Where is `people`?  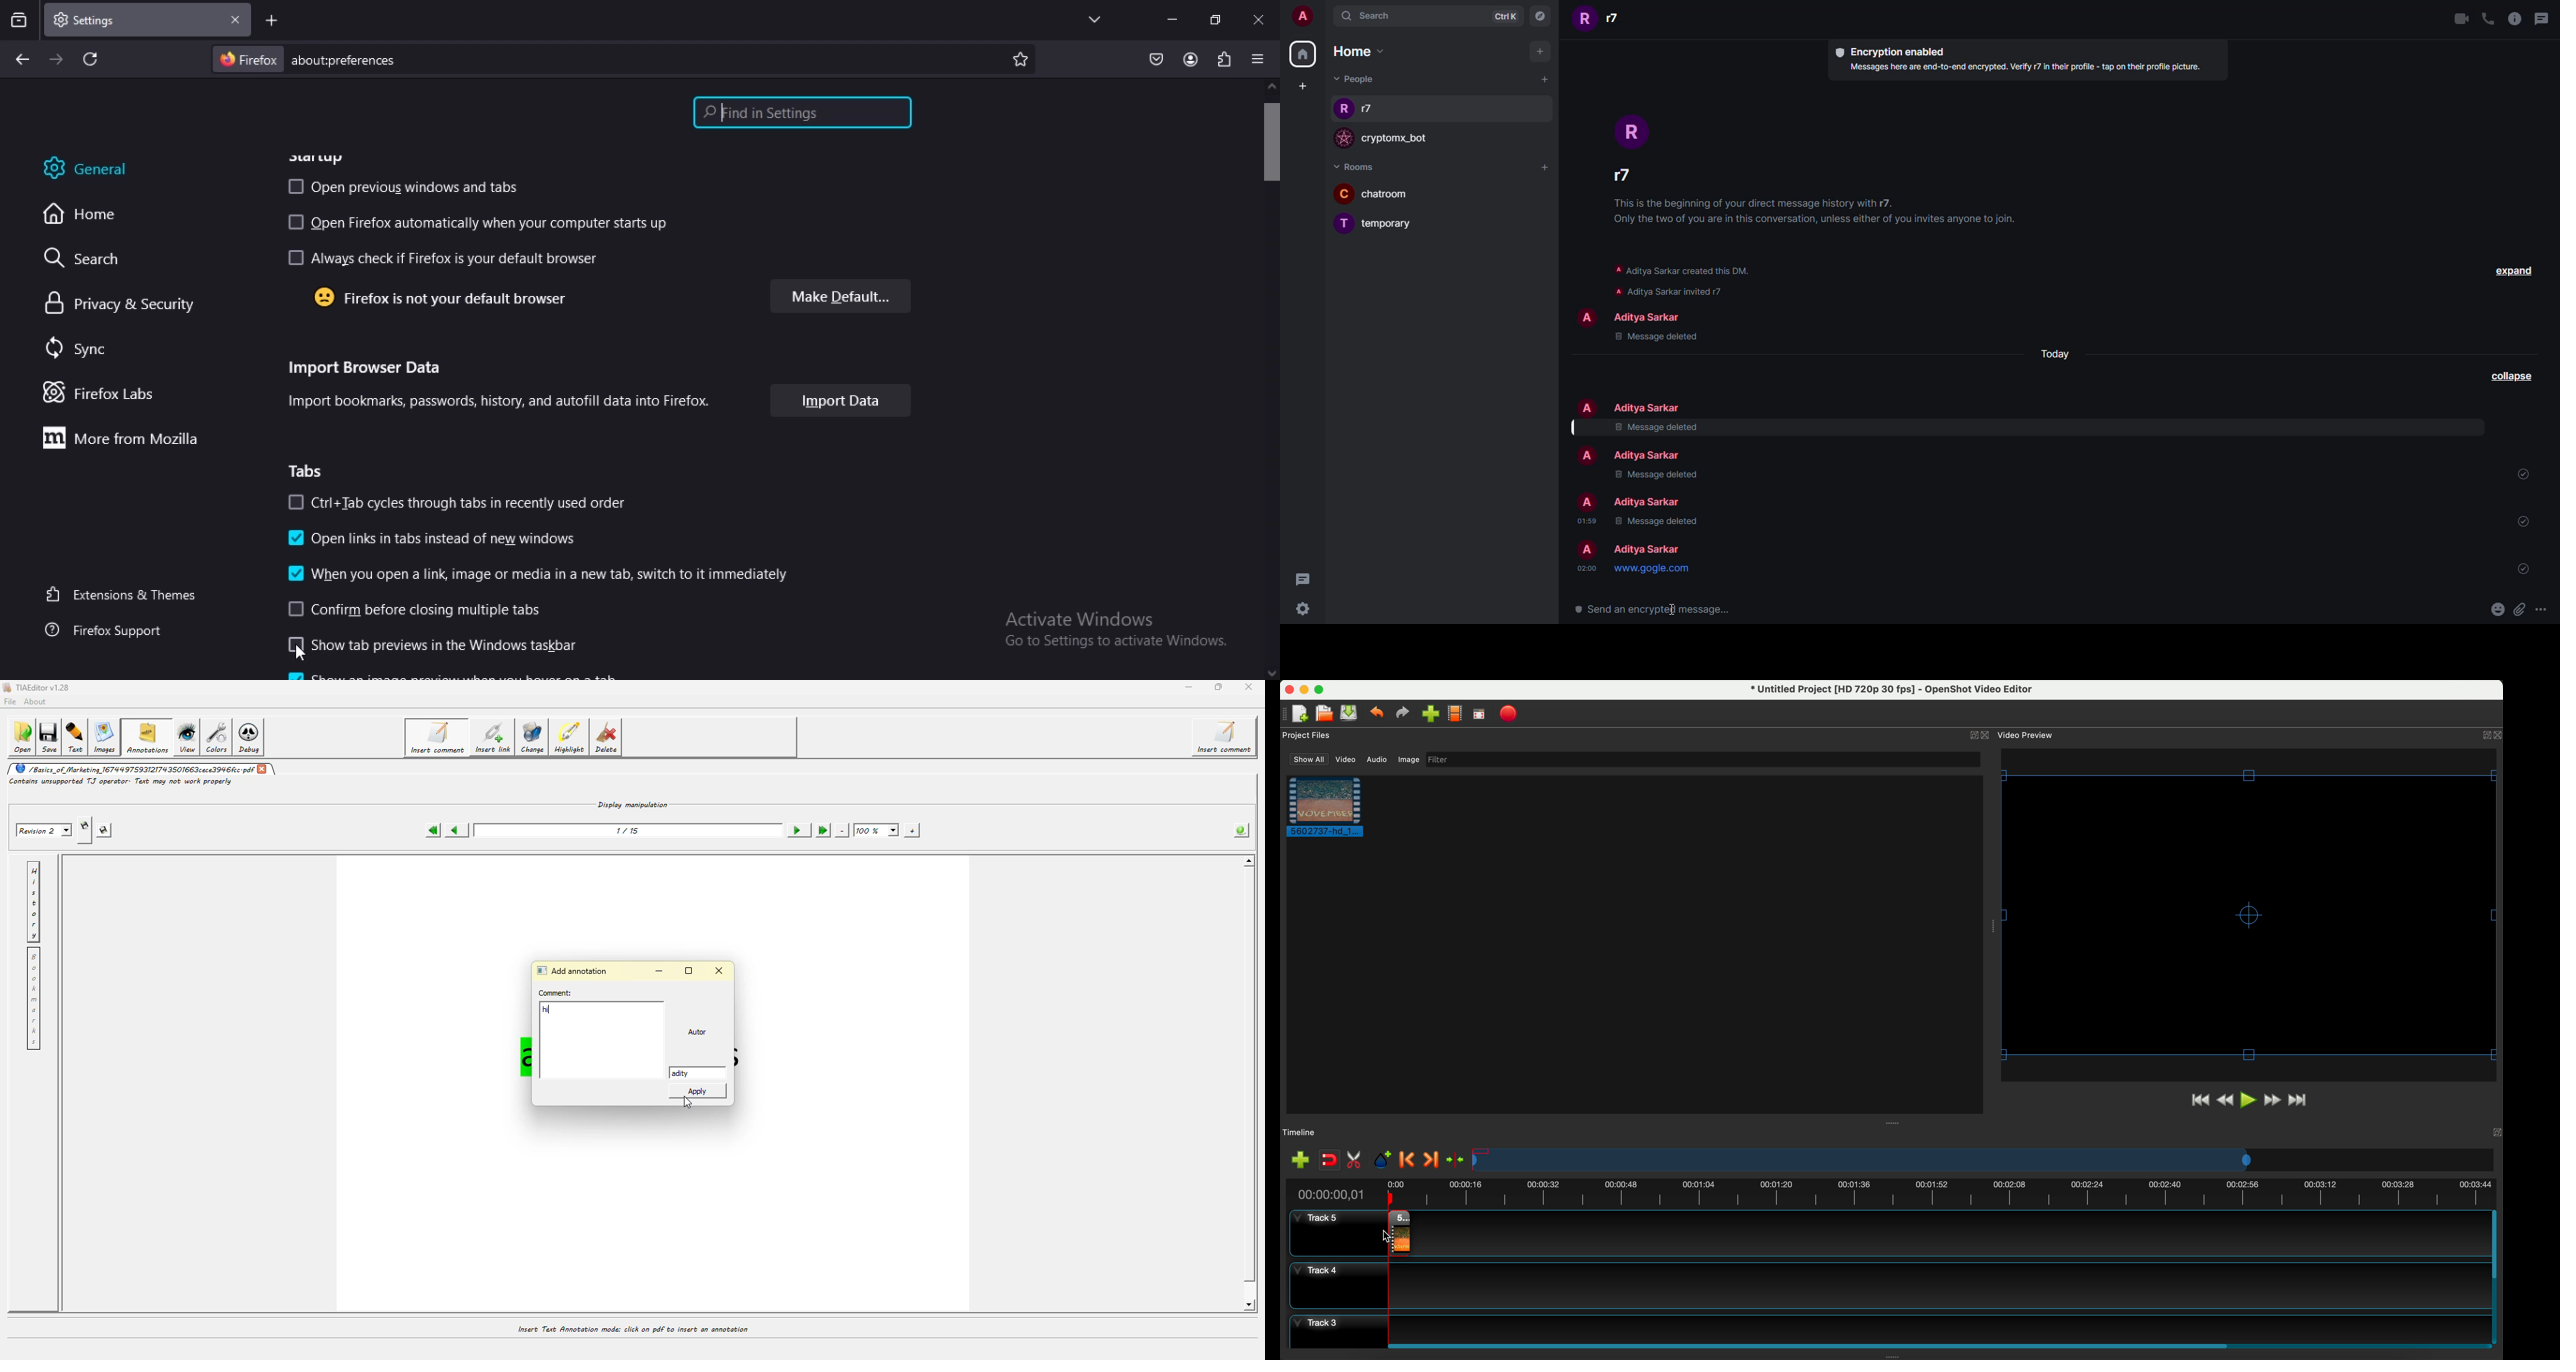 people is located at coordinates (1371, 111).